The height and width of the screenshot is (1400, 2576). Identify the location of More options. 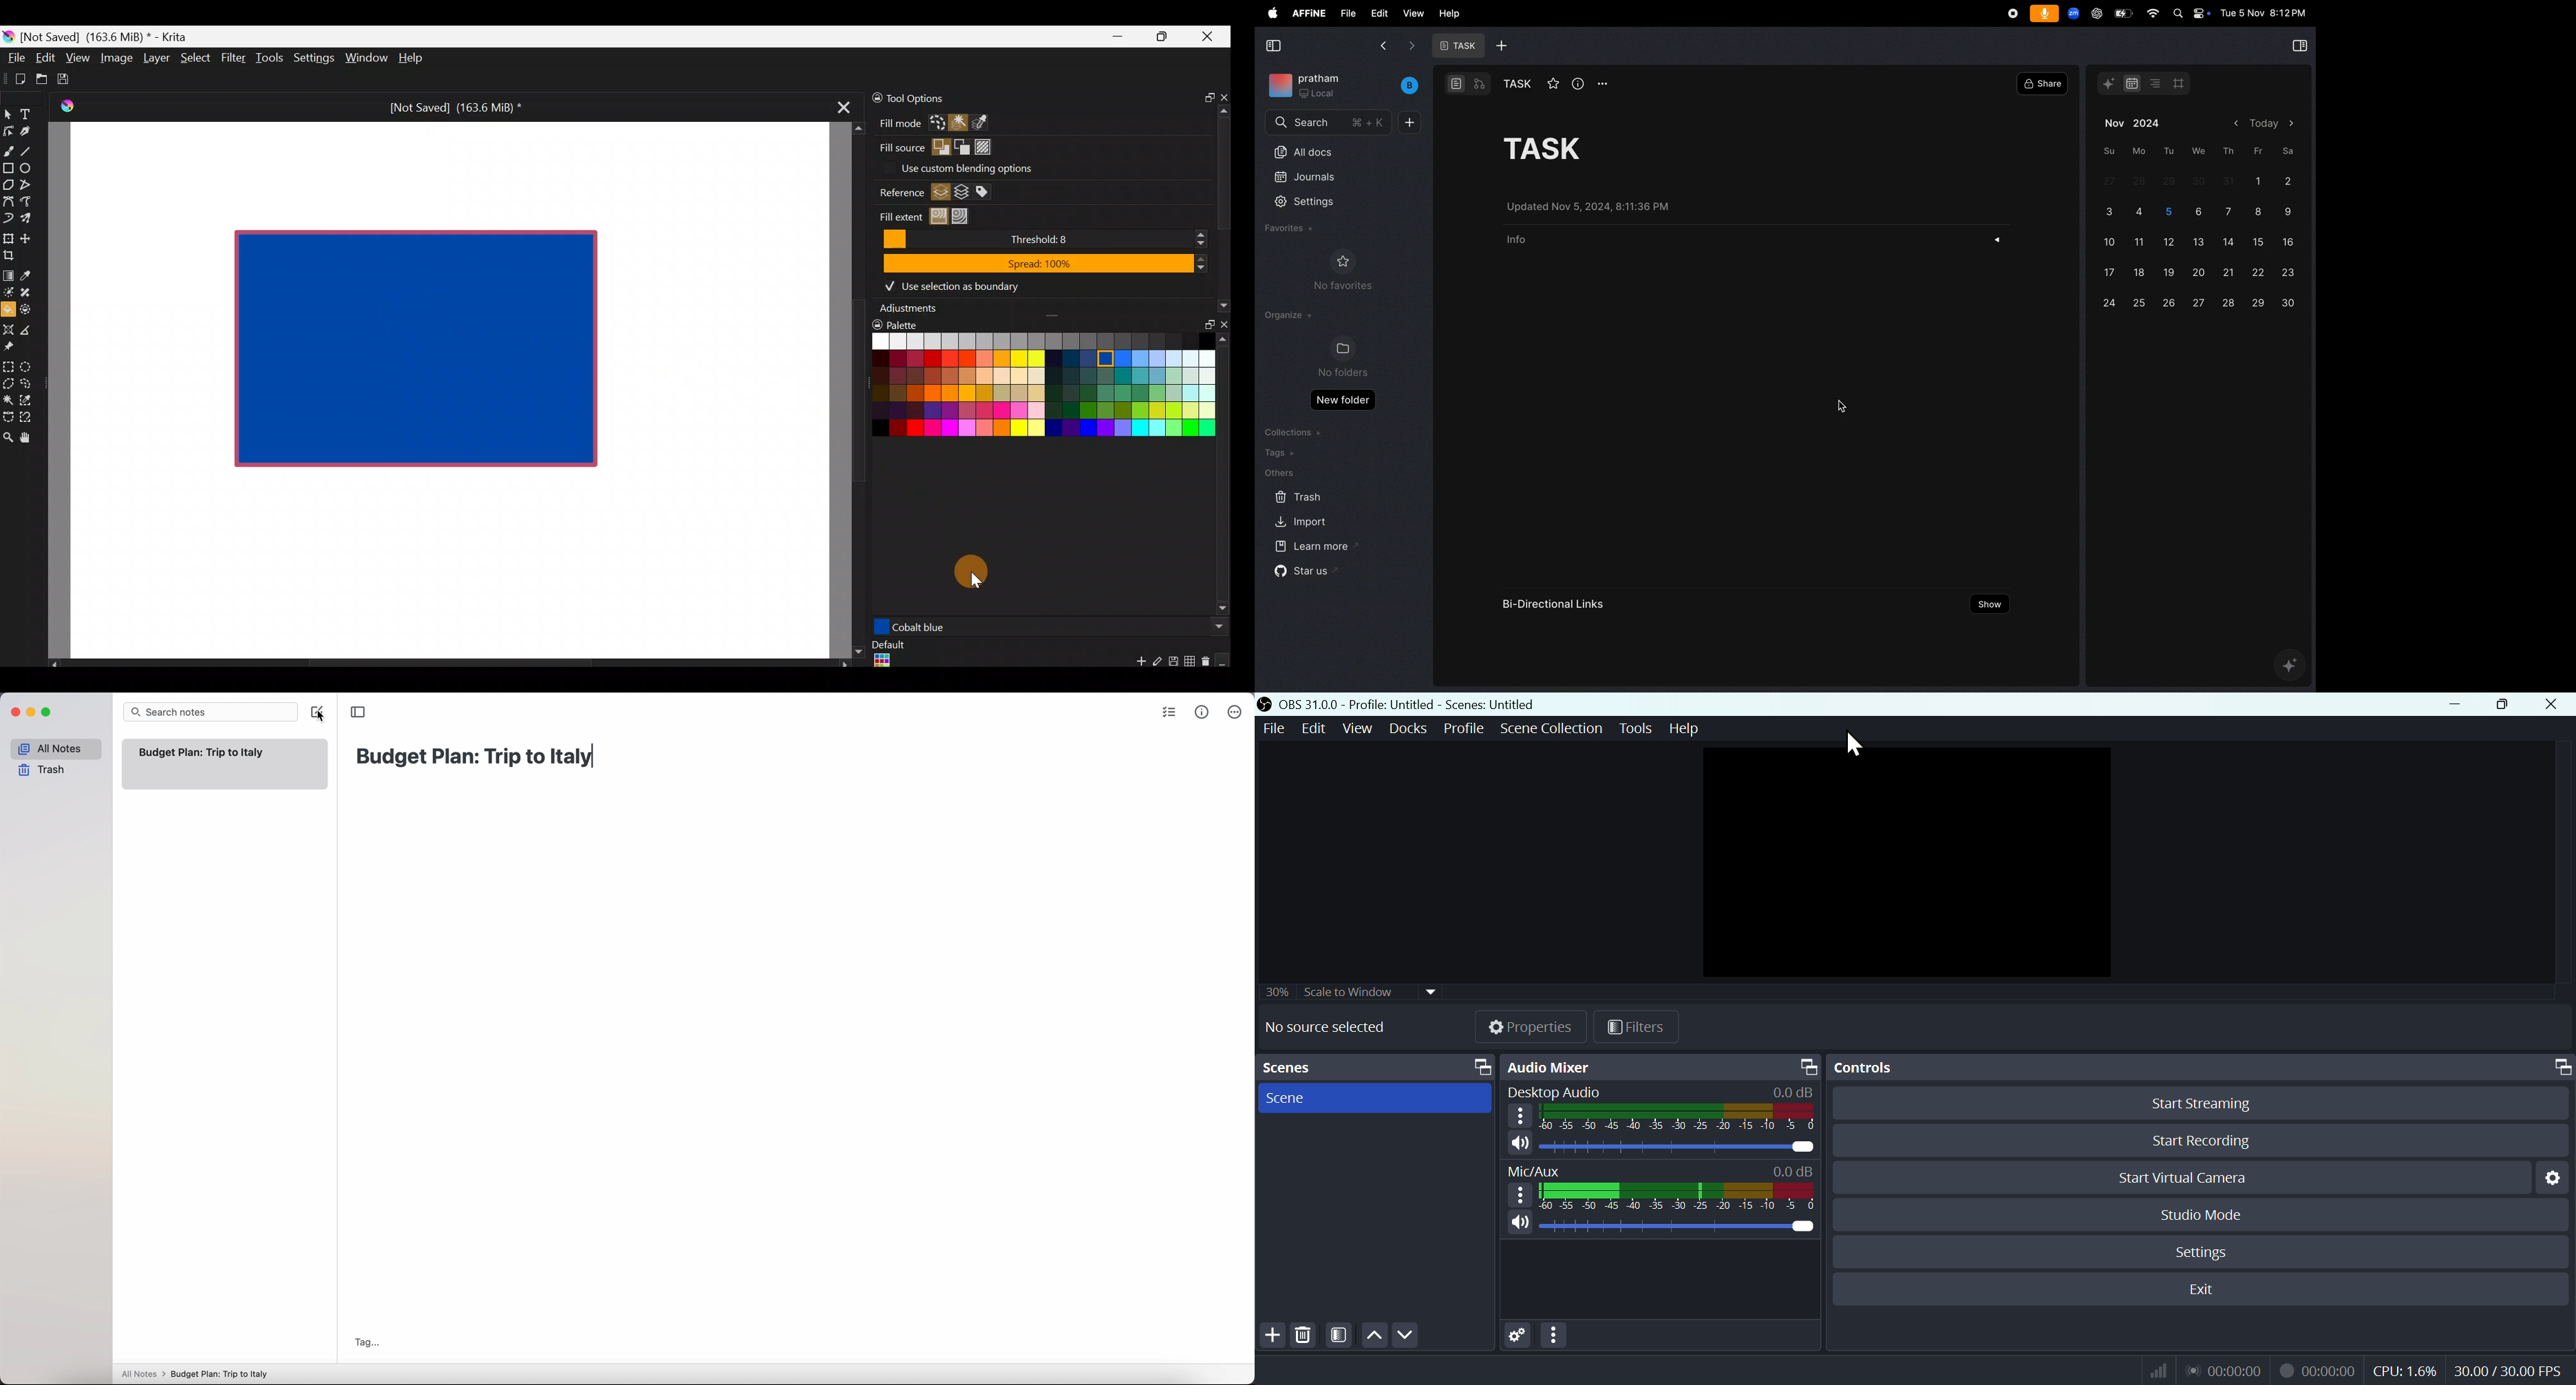
(1520, 1194).